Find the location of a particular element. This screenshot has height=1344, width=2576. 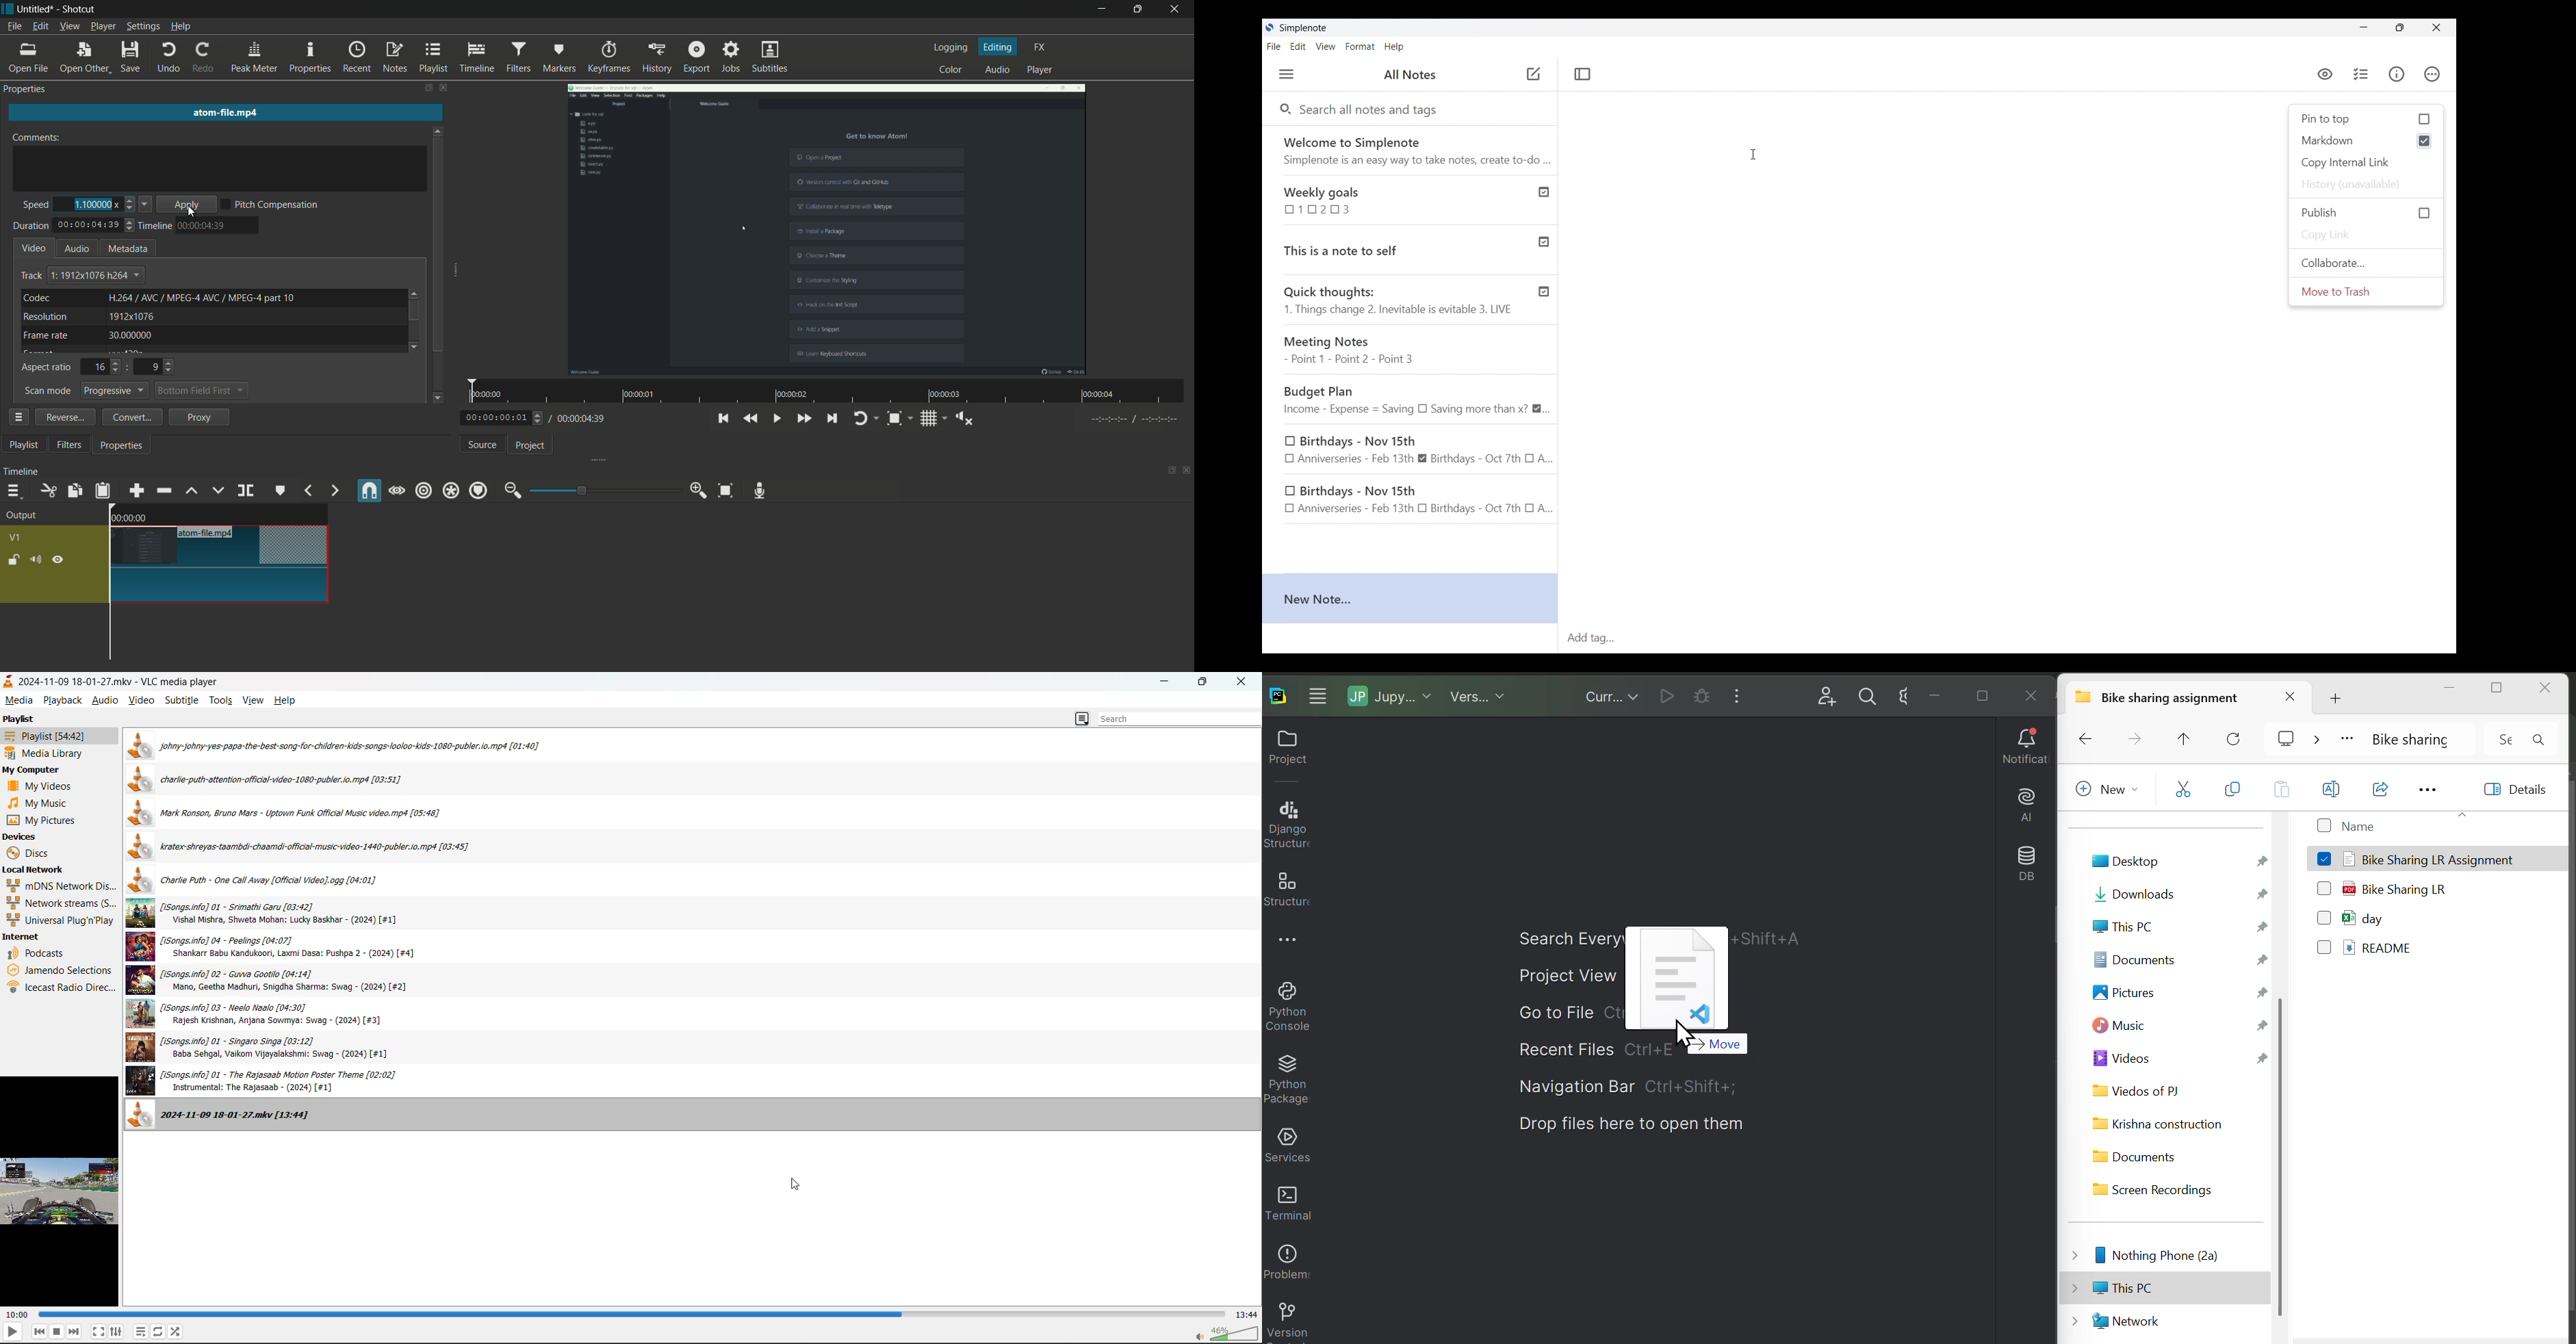

speed is located at coordinates (33, 205).